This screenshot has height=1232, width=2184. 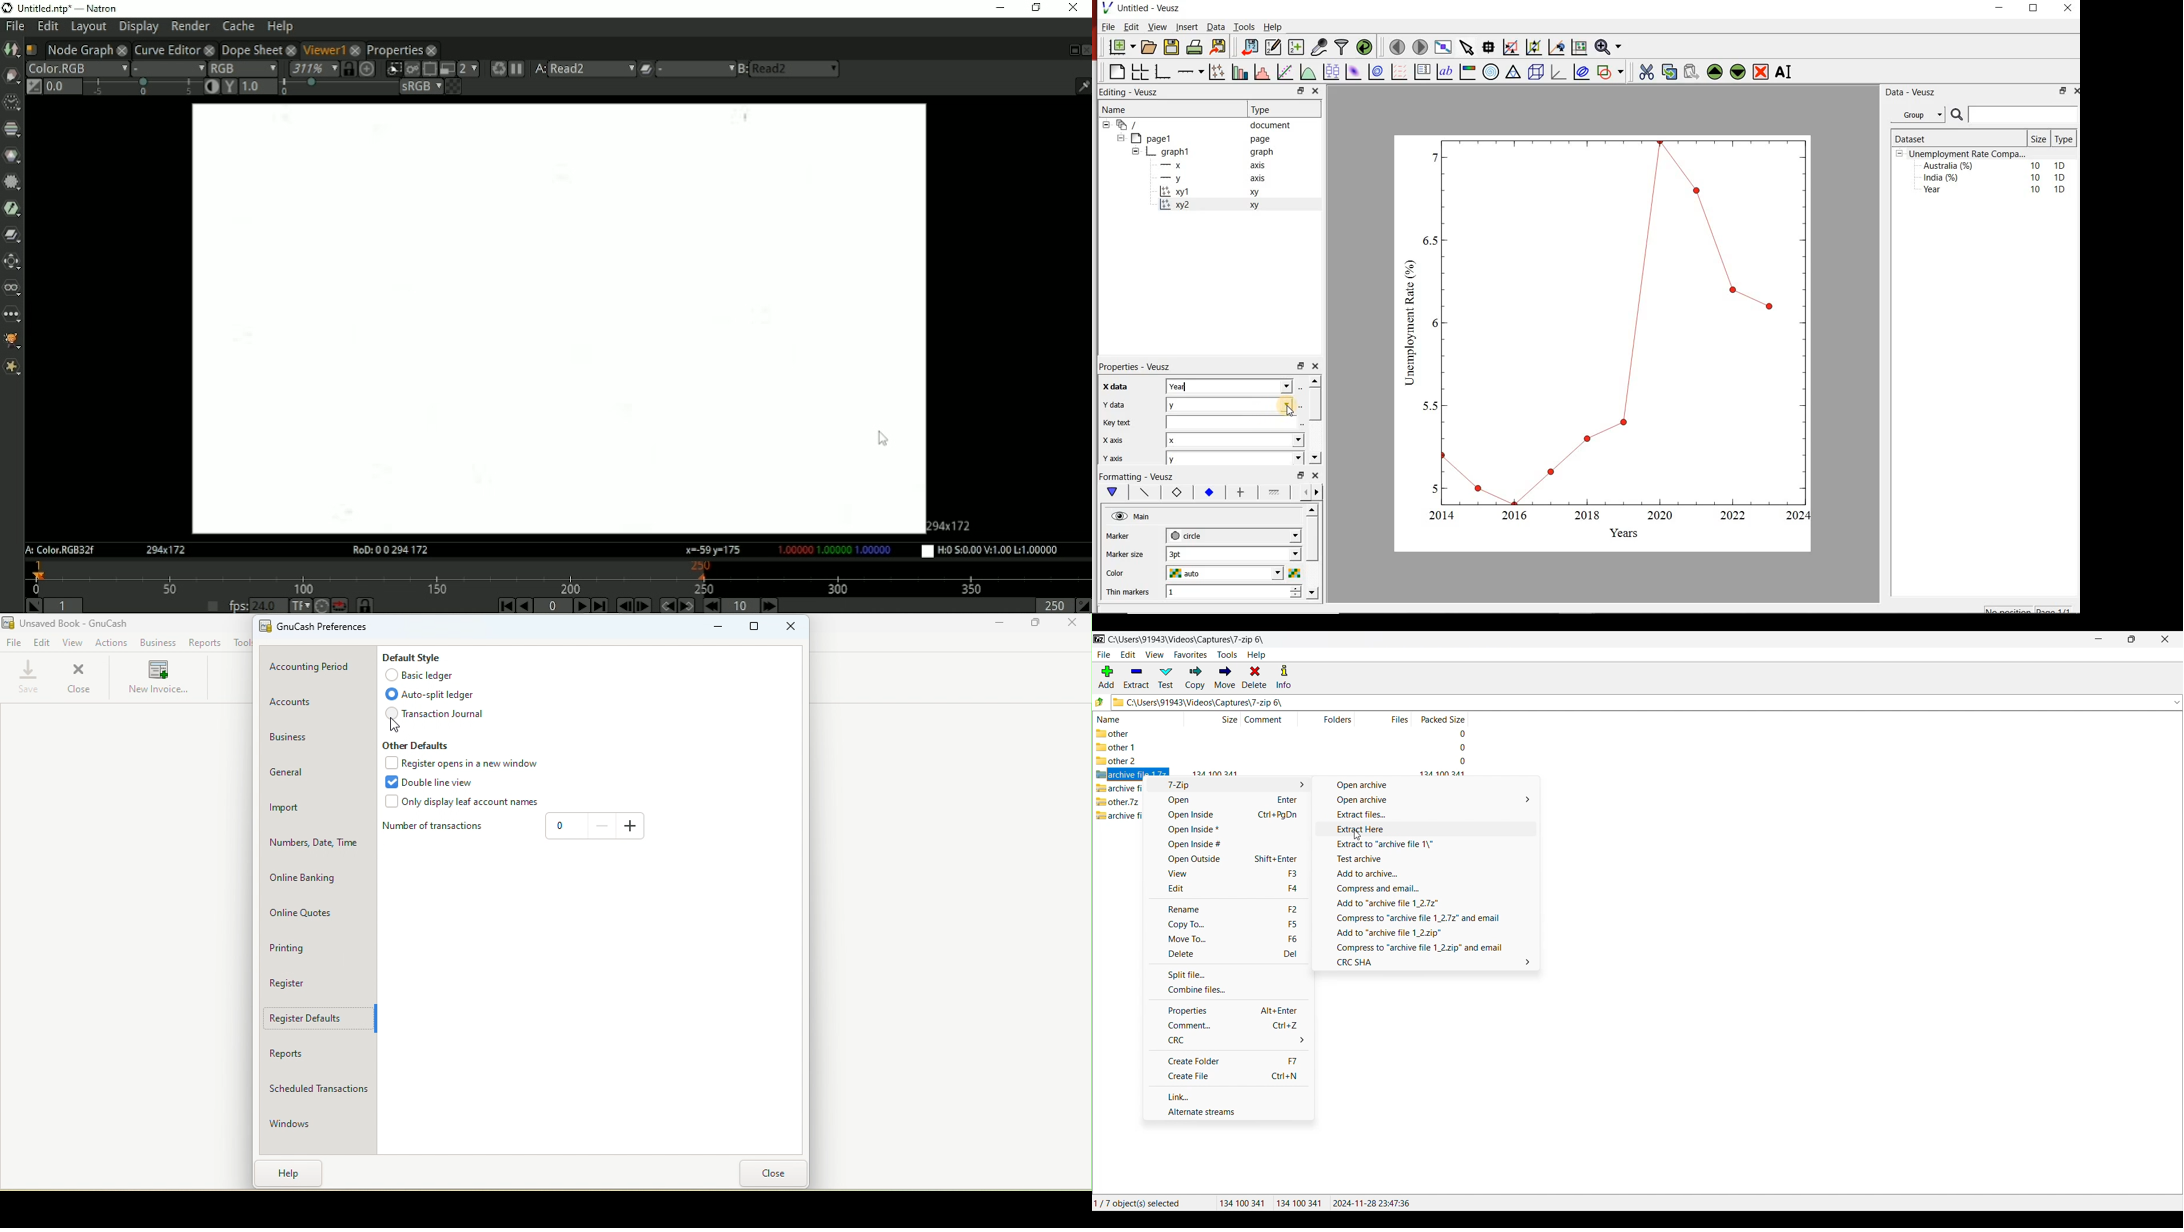 I want to click on 134100 341, so click(x=1242, y=1203).